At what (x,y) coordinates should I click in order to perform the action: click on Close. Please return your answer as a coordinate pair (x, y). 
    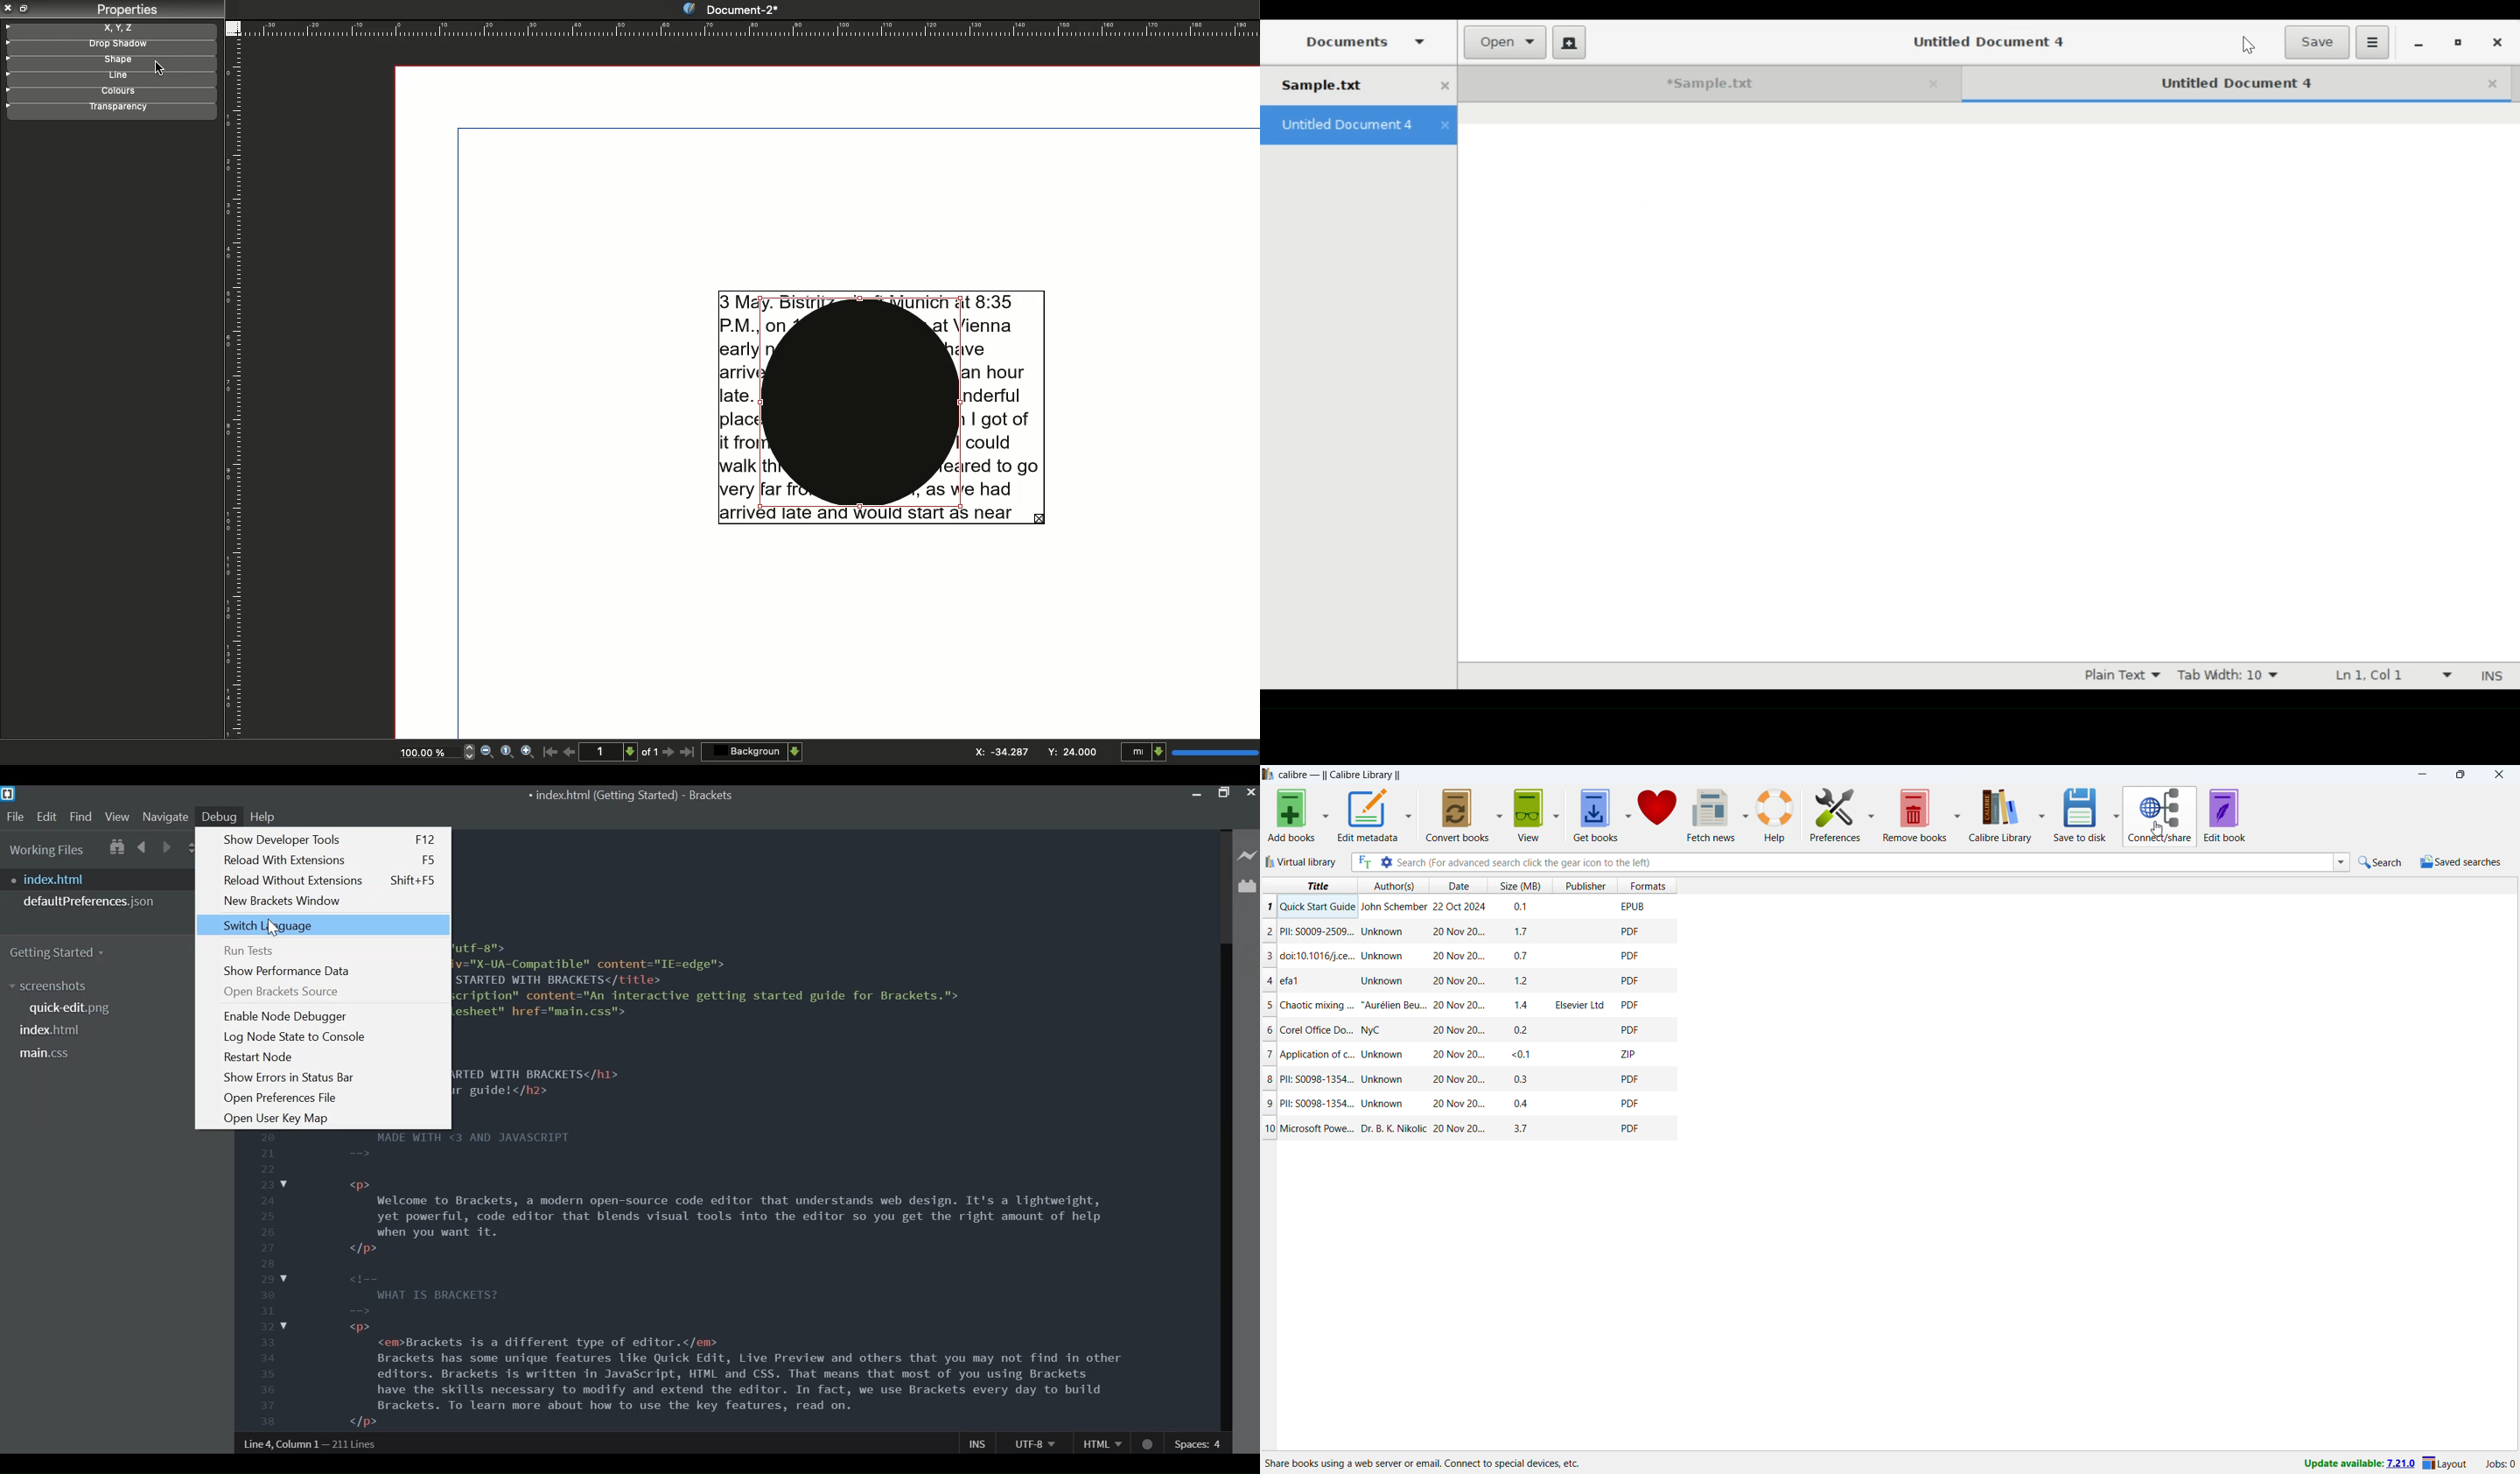
    Looking at the image, I should click on (9, 8).